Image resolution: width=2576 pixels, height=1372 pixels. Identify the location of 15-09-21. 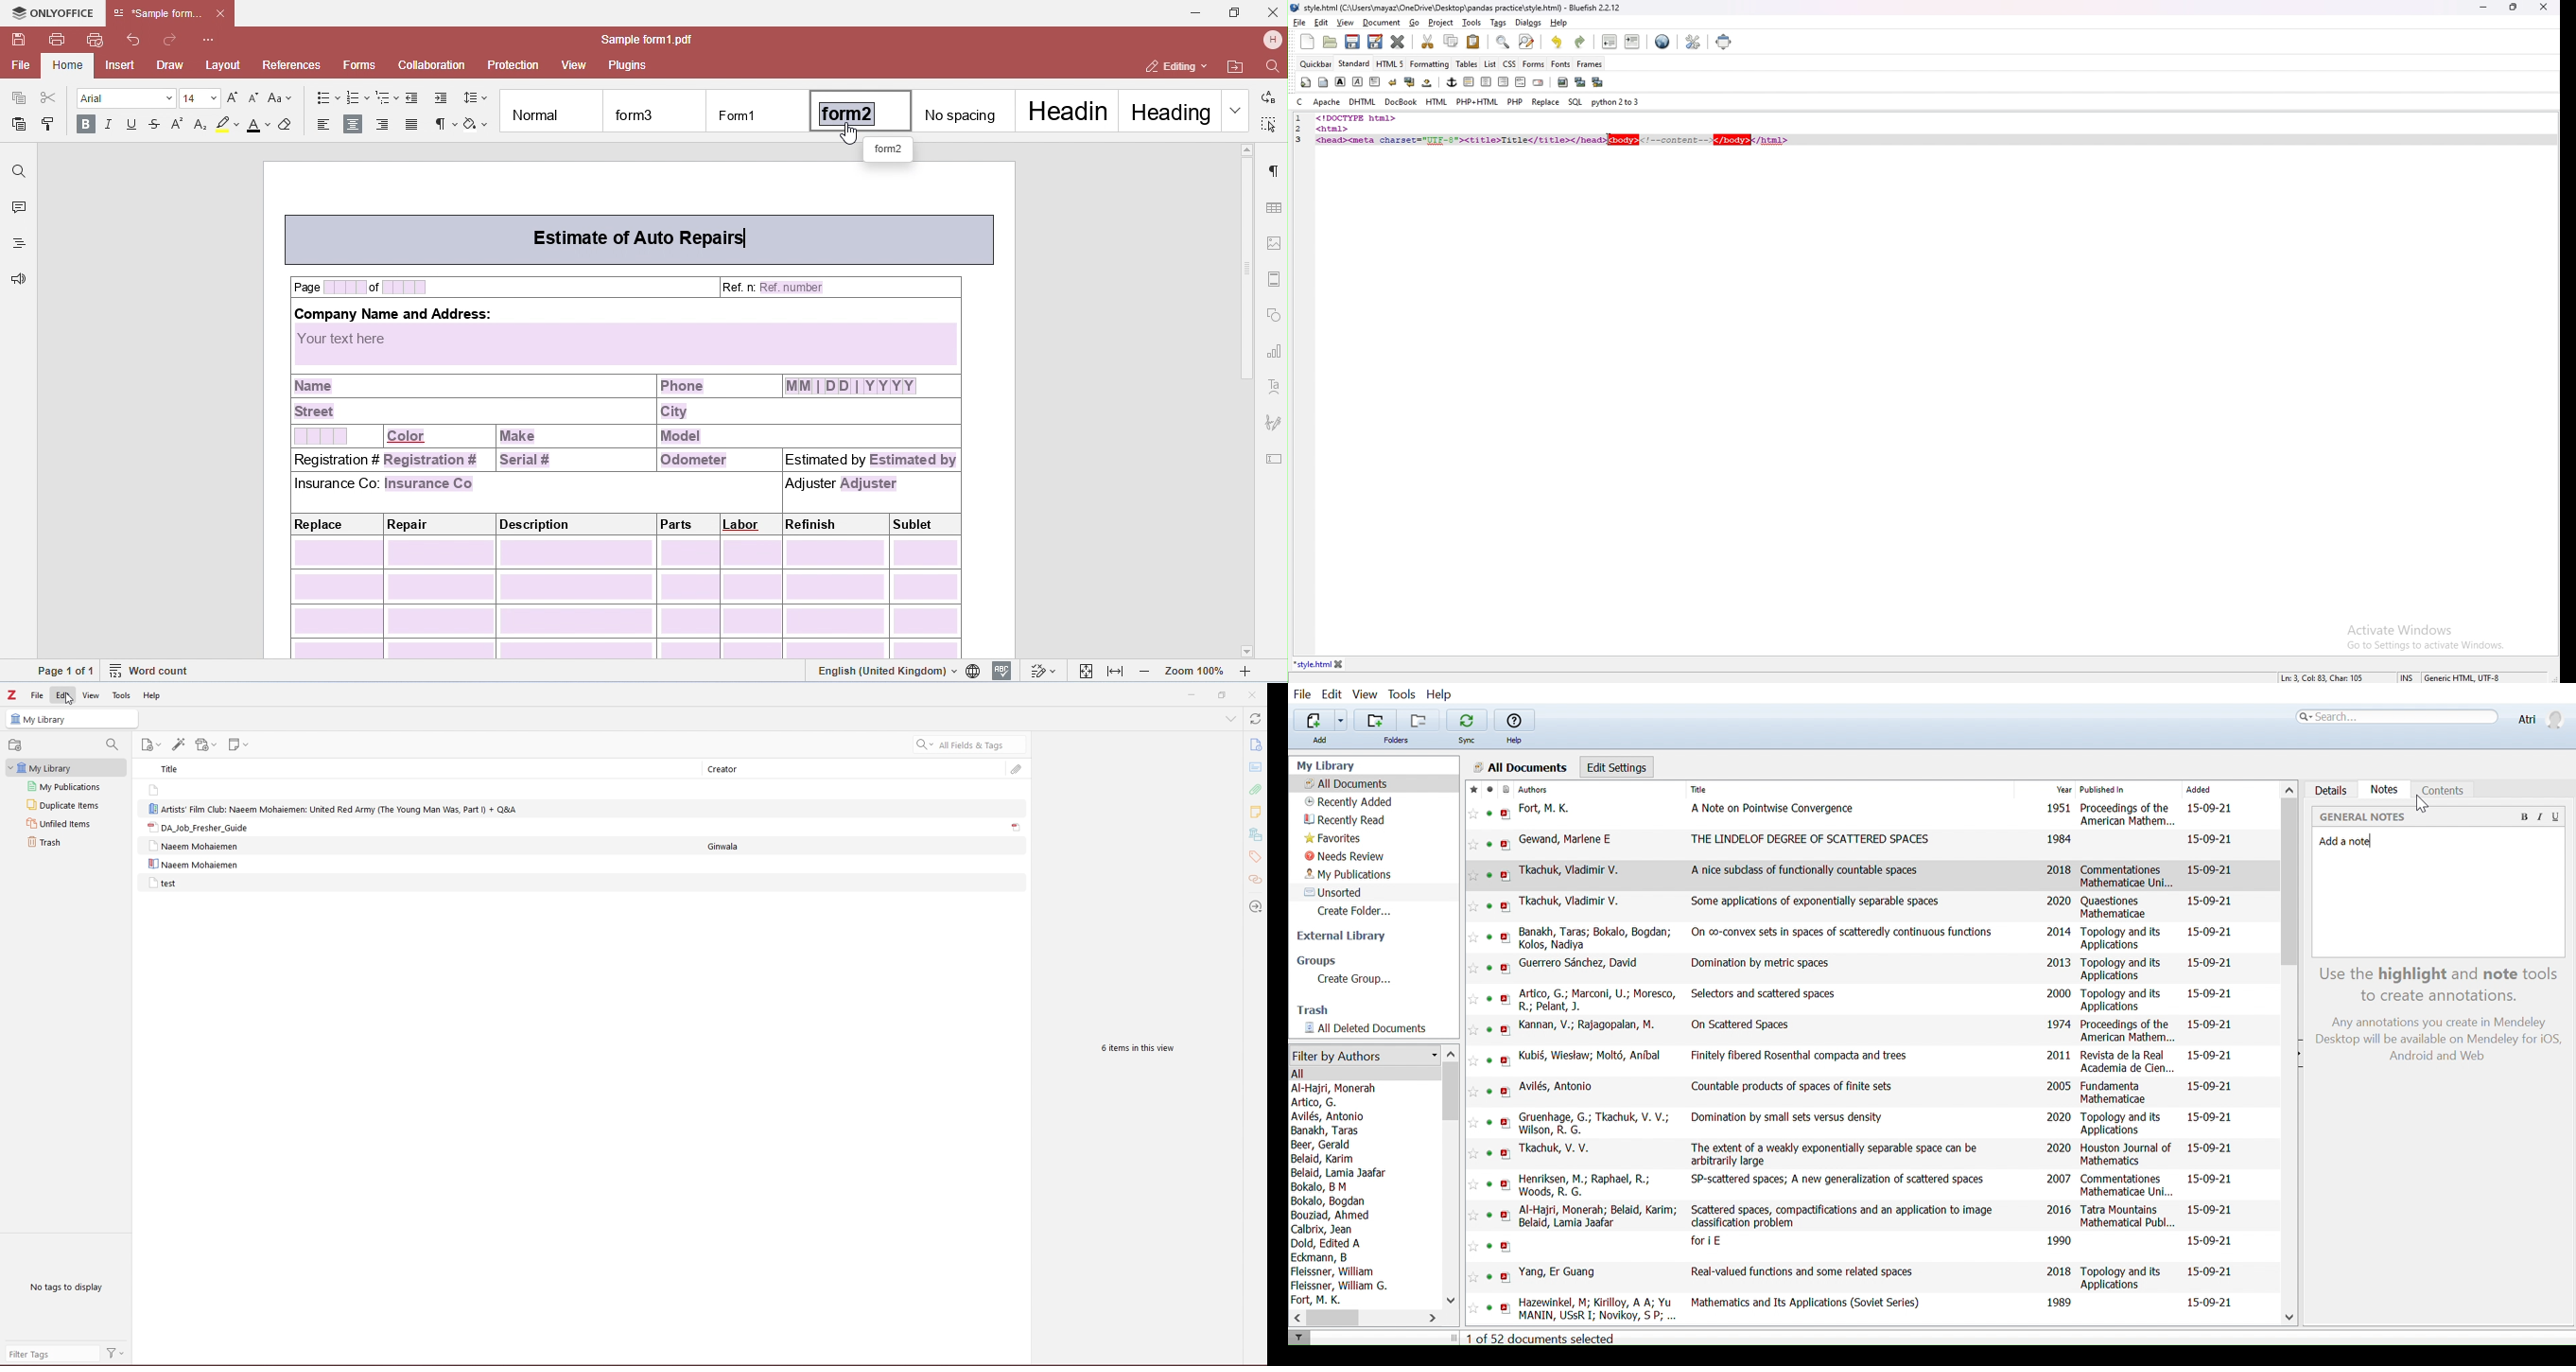
(2210, 1117).